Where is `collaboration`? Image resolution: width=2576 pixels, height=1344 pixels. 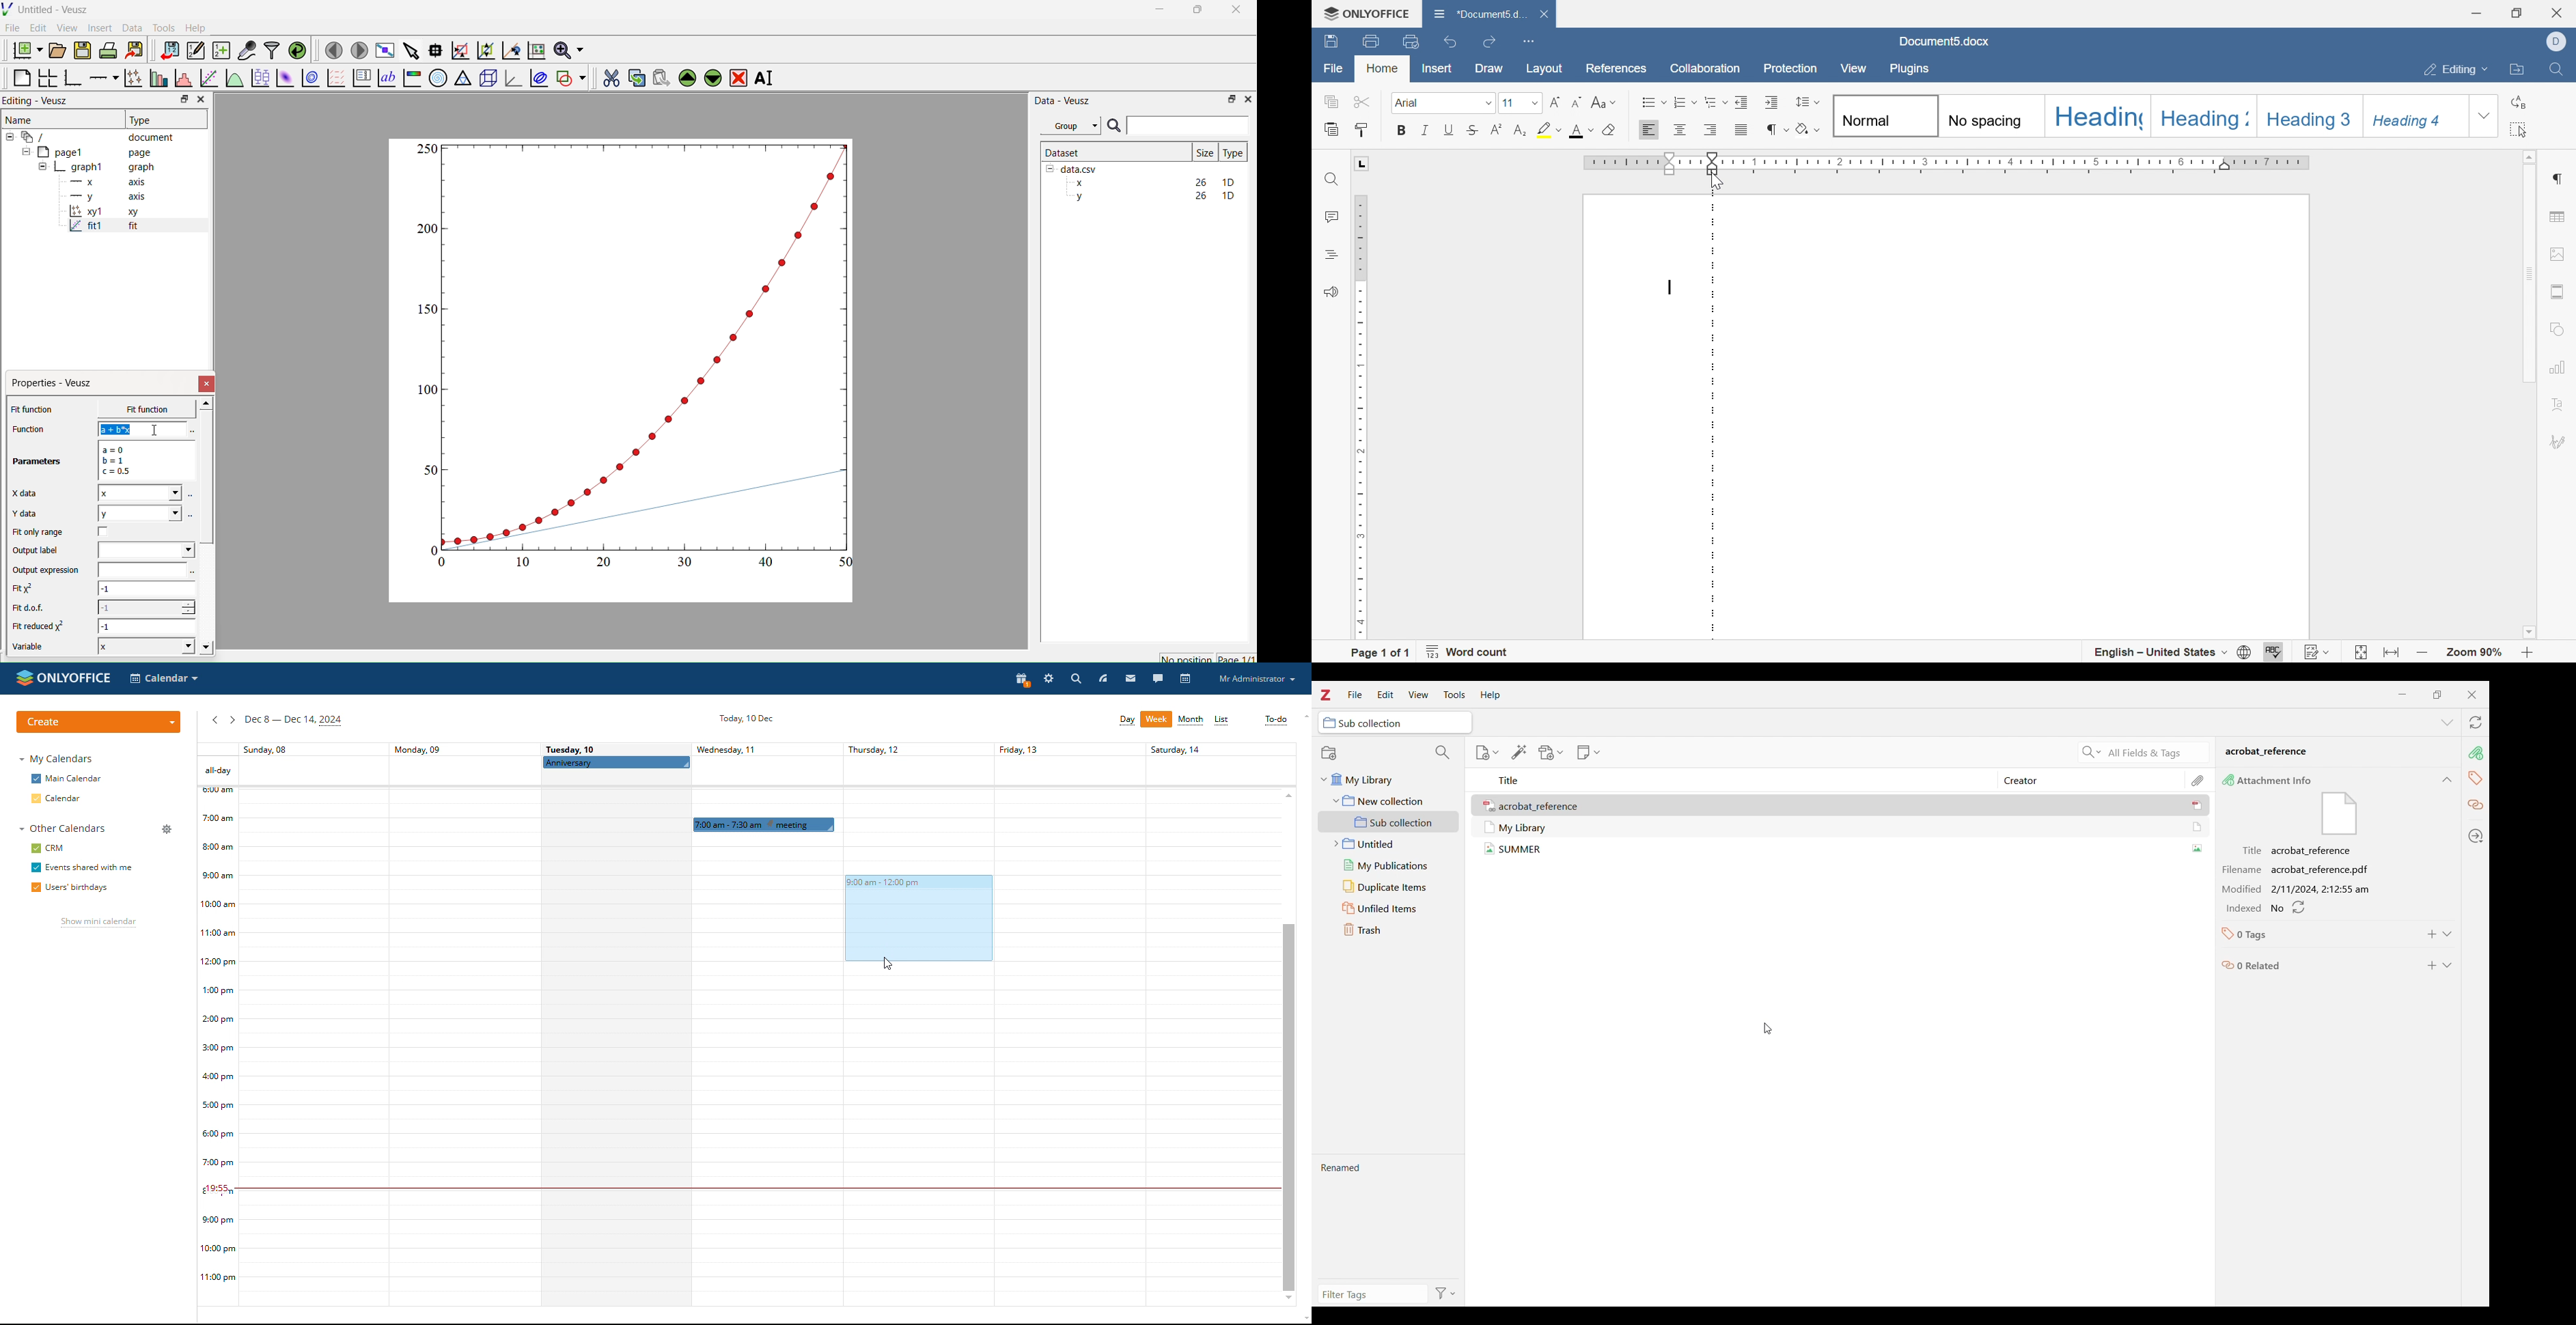 collaboration is located at coordinates (1705, 67).